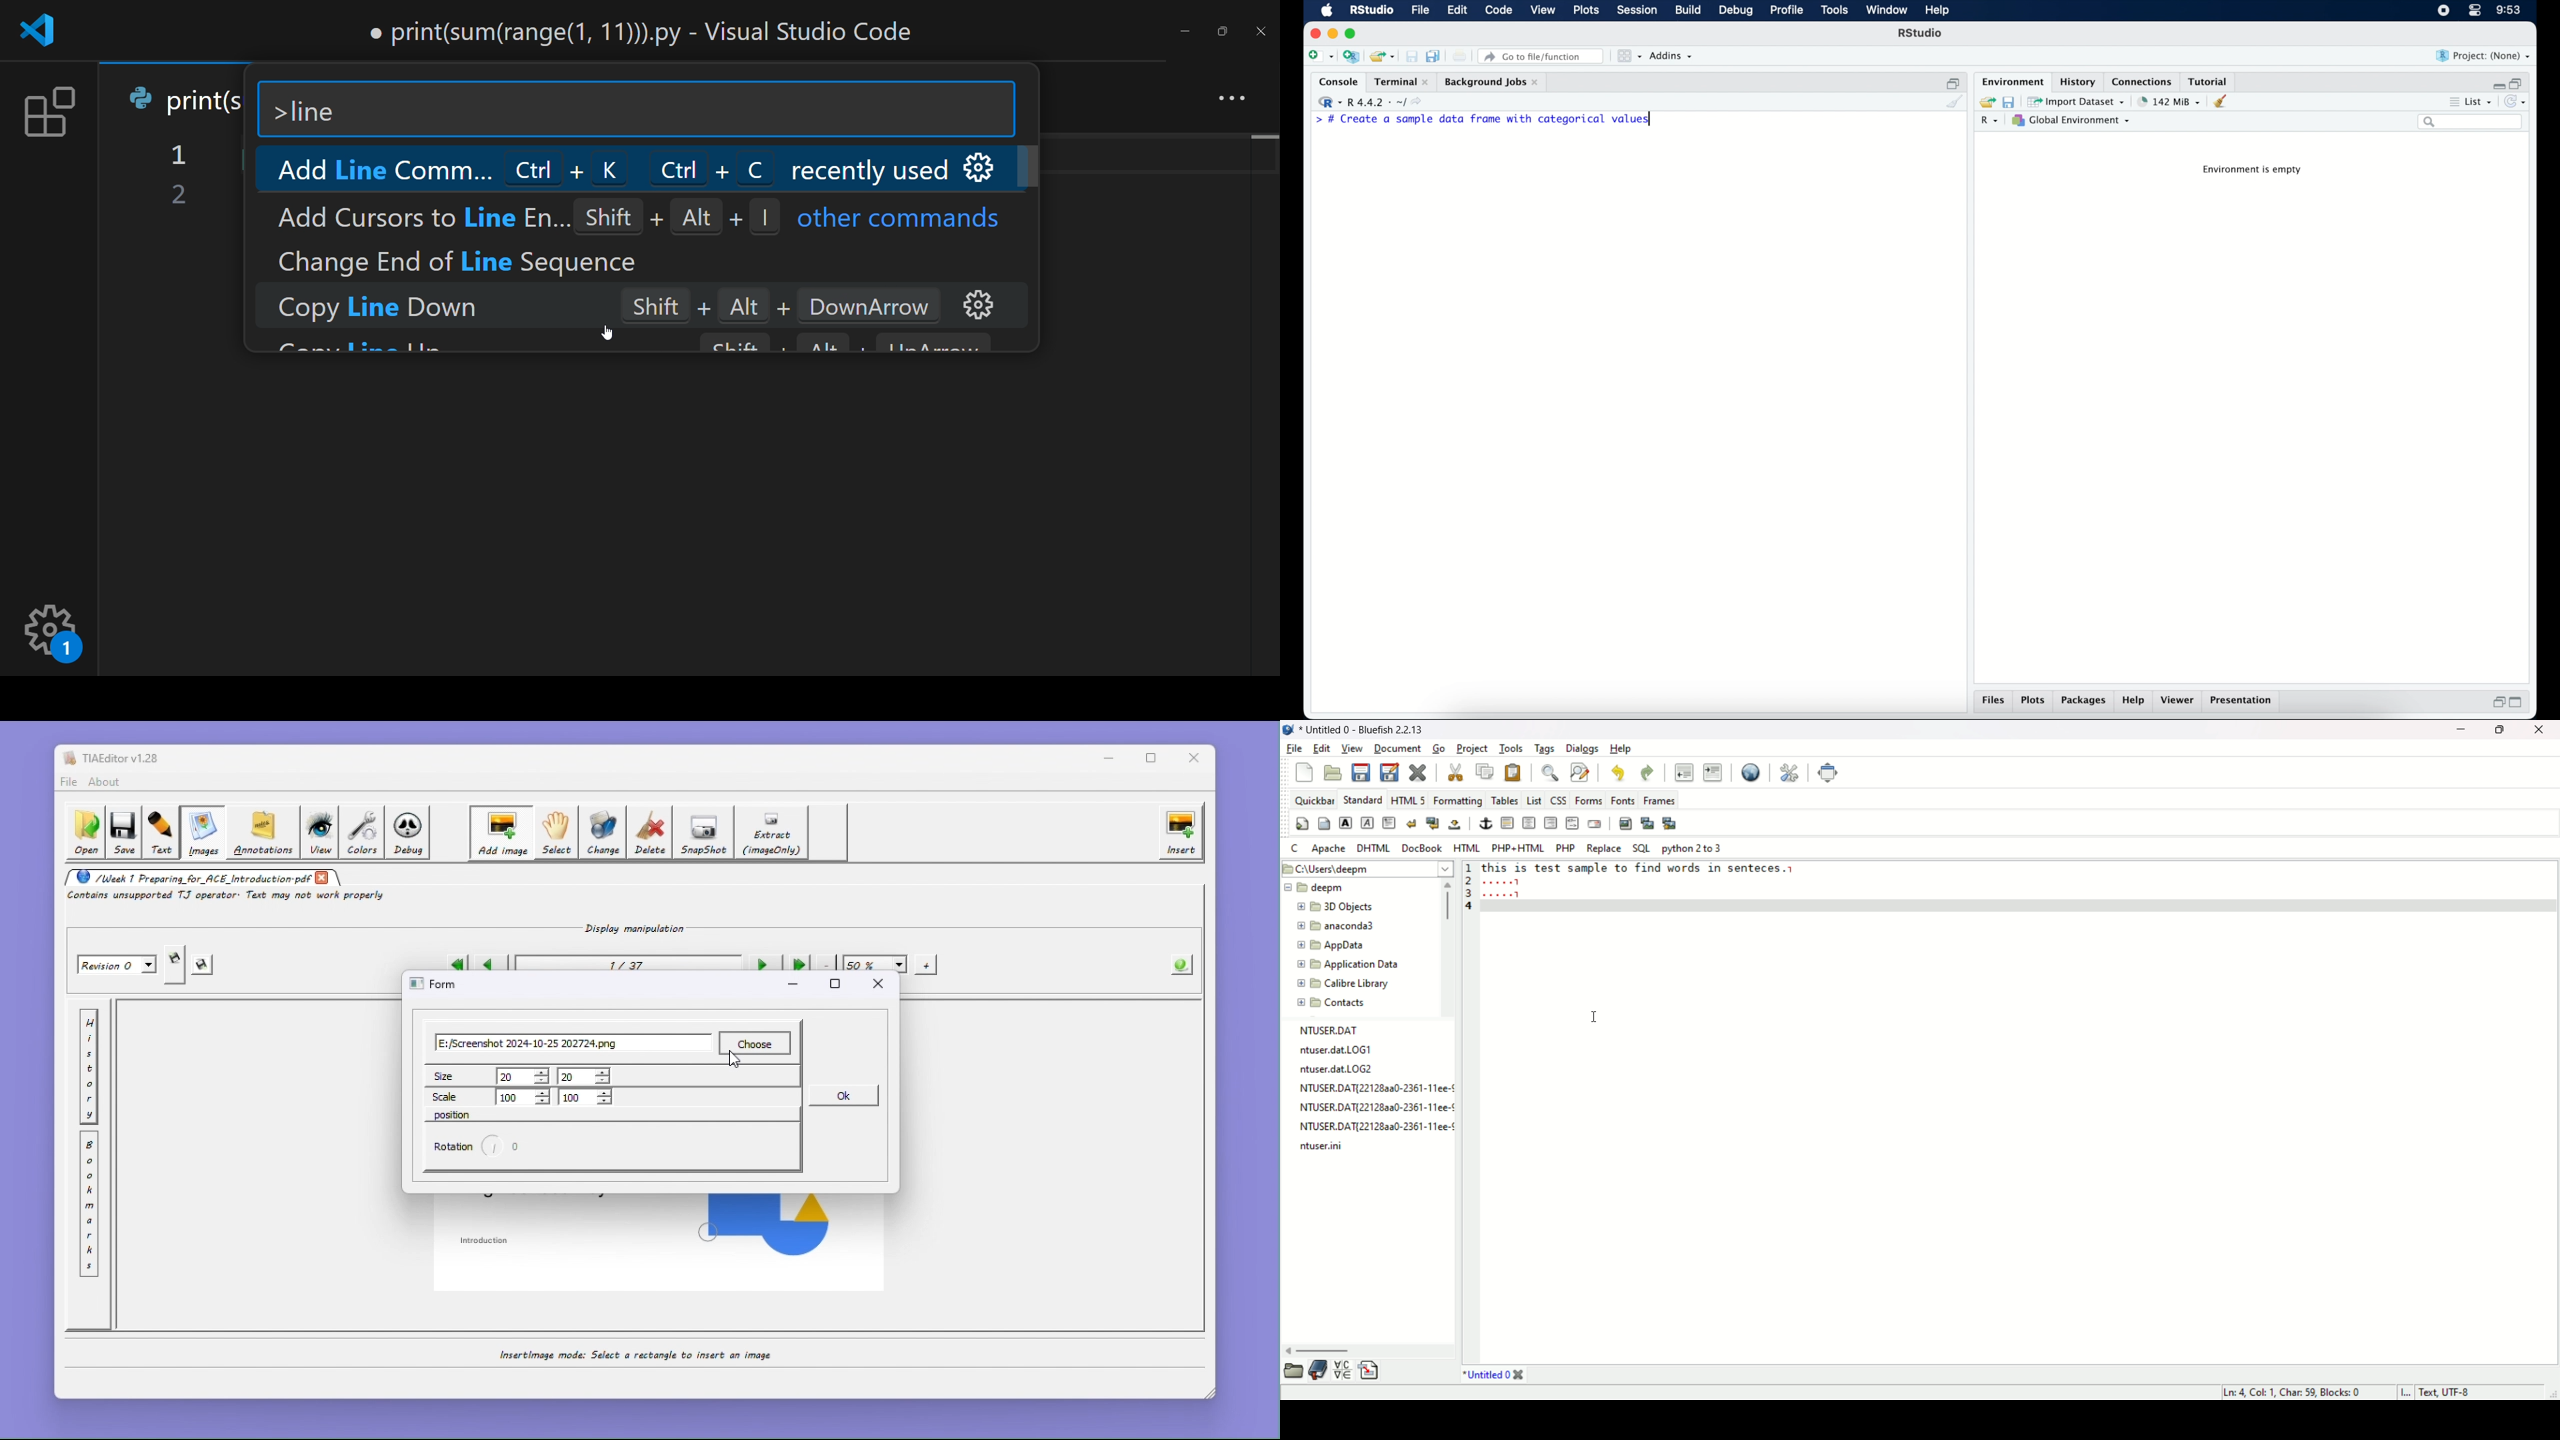  I want to click on cursor, so click(615, 328).